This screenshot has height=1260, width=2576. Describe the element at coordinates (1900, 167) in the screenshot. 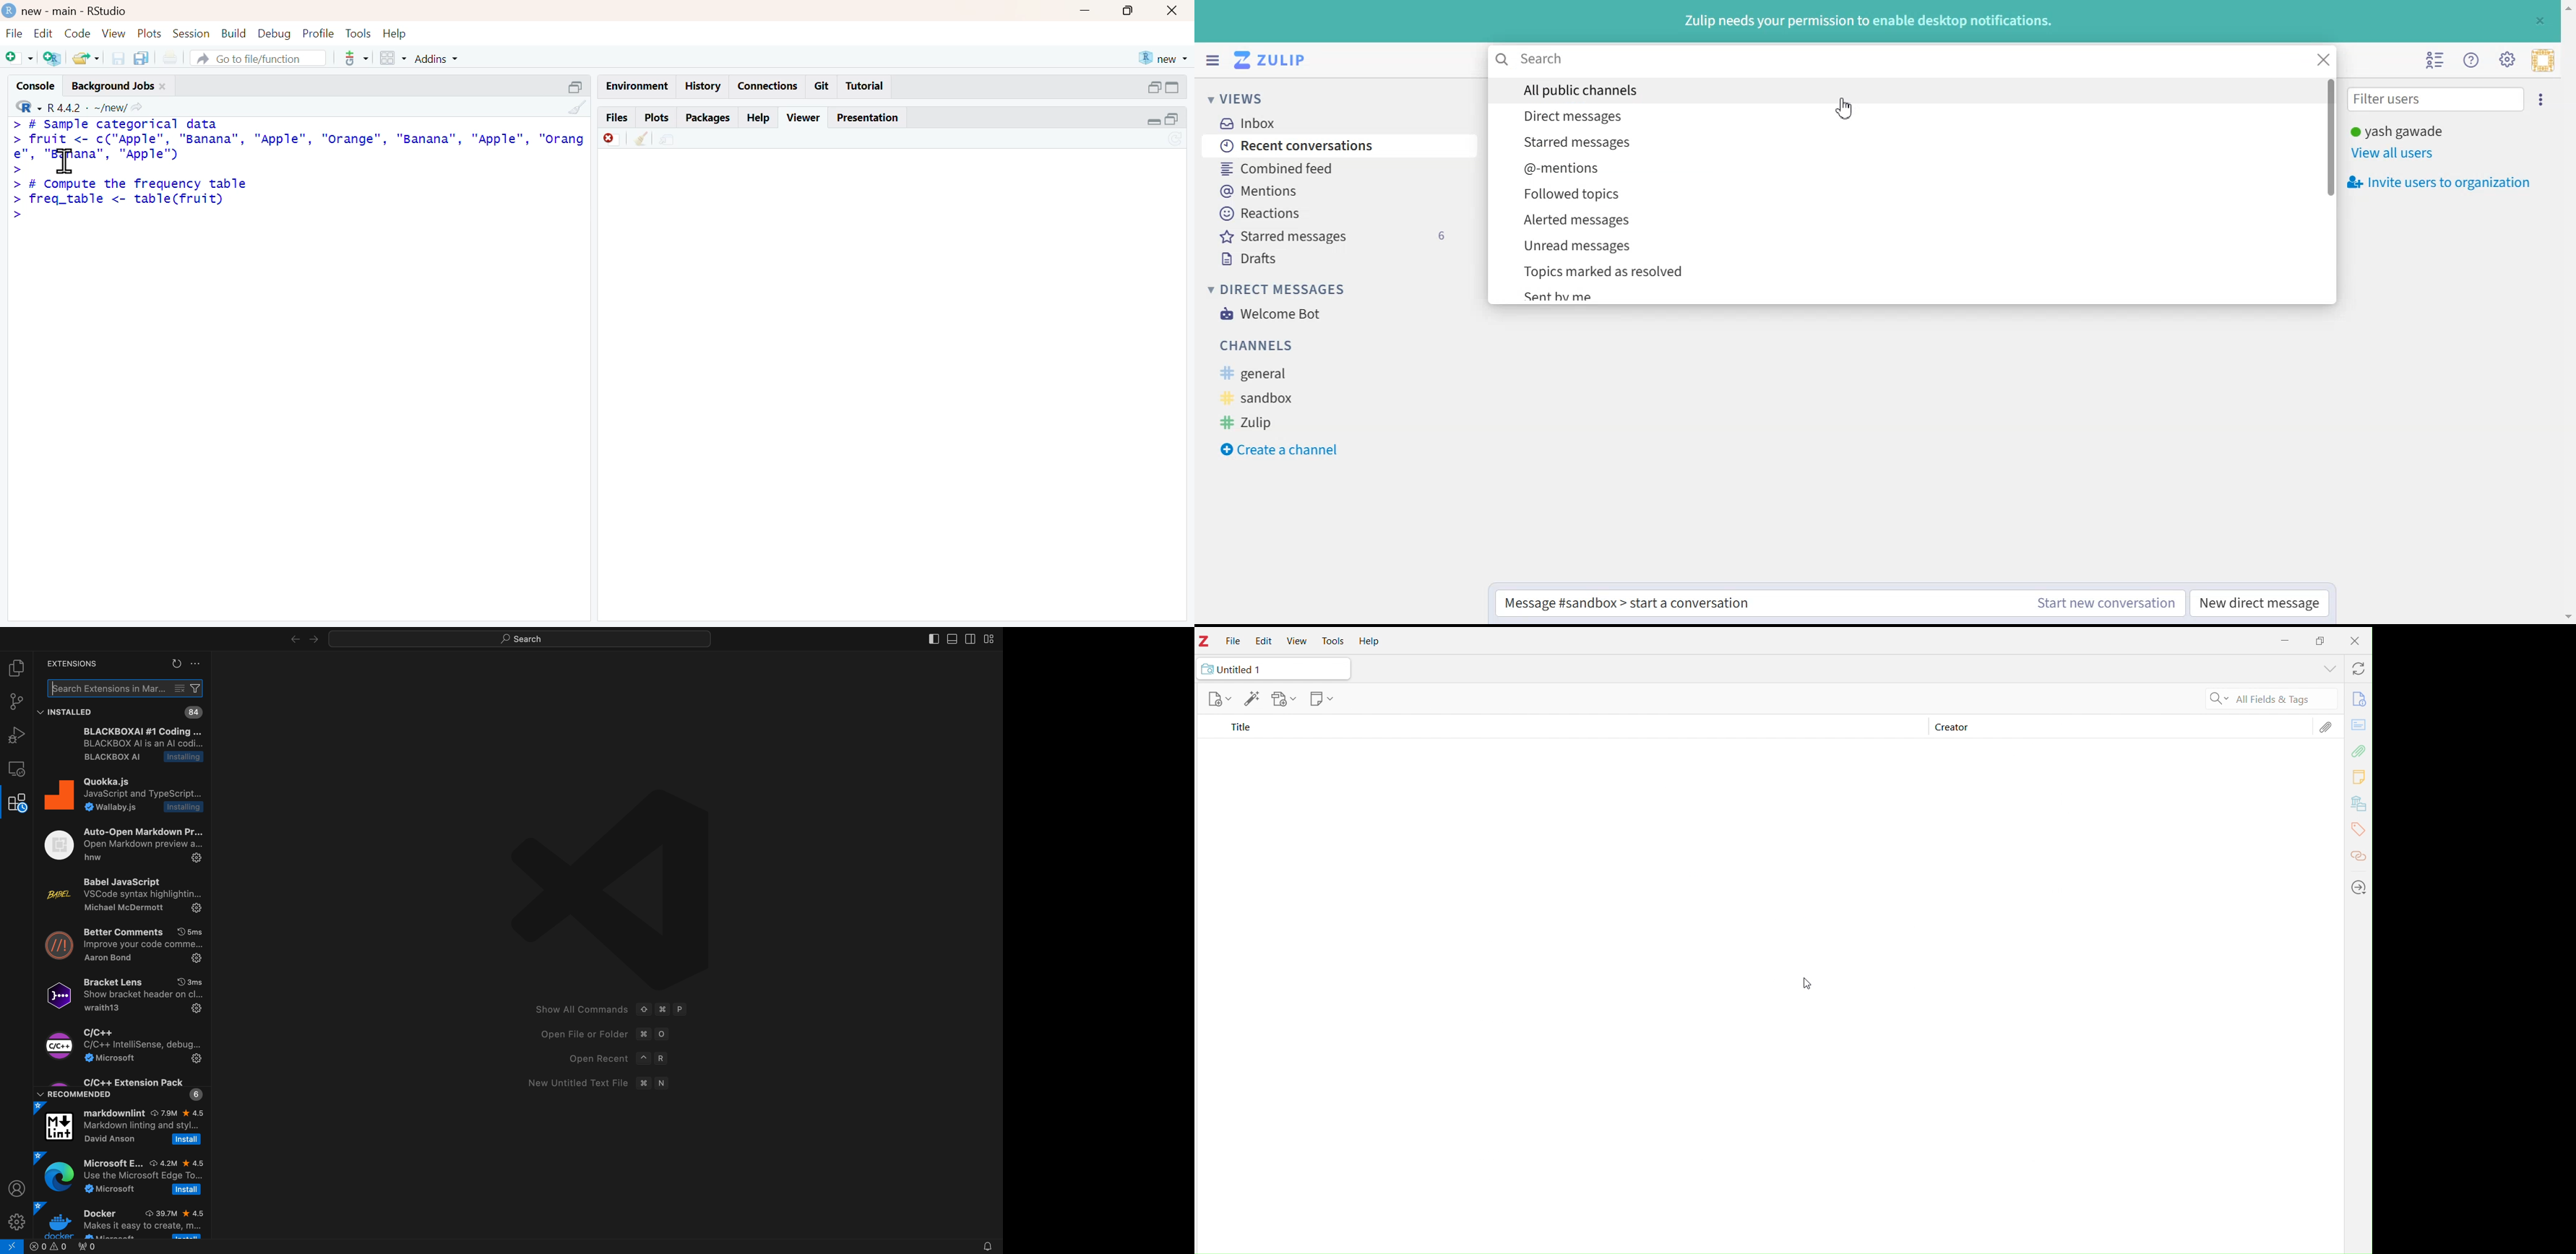

I see `@-mentions` at that location.